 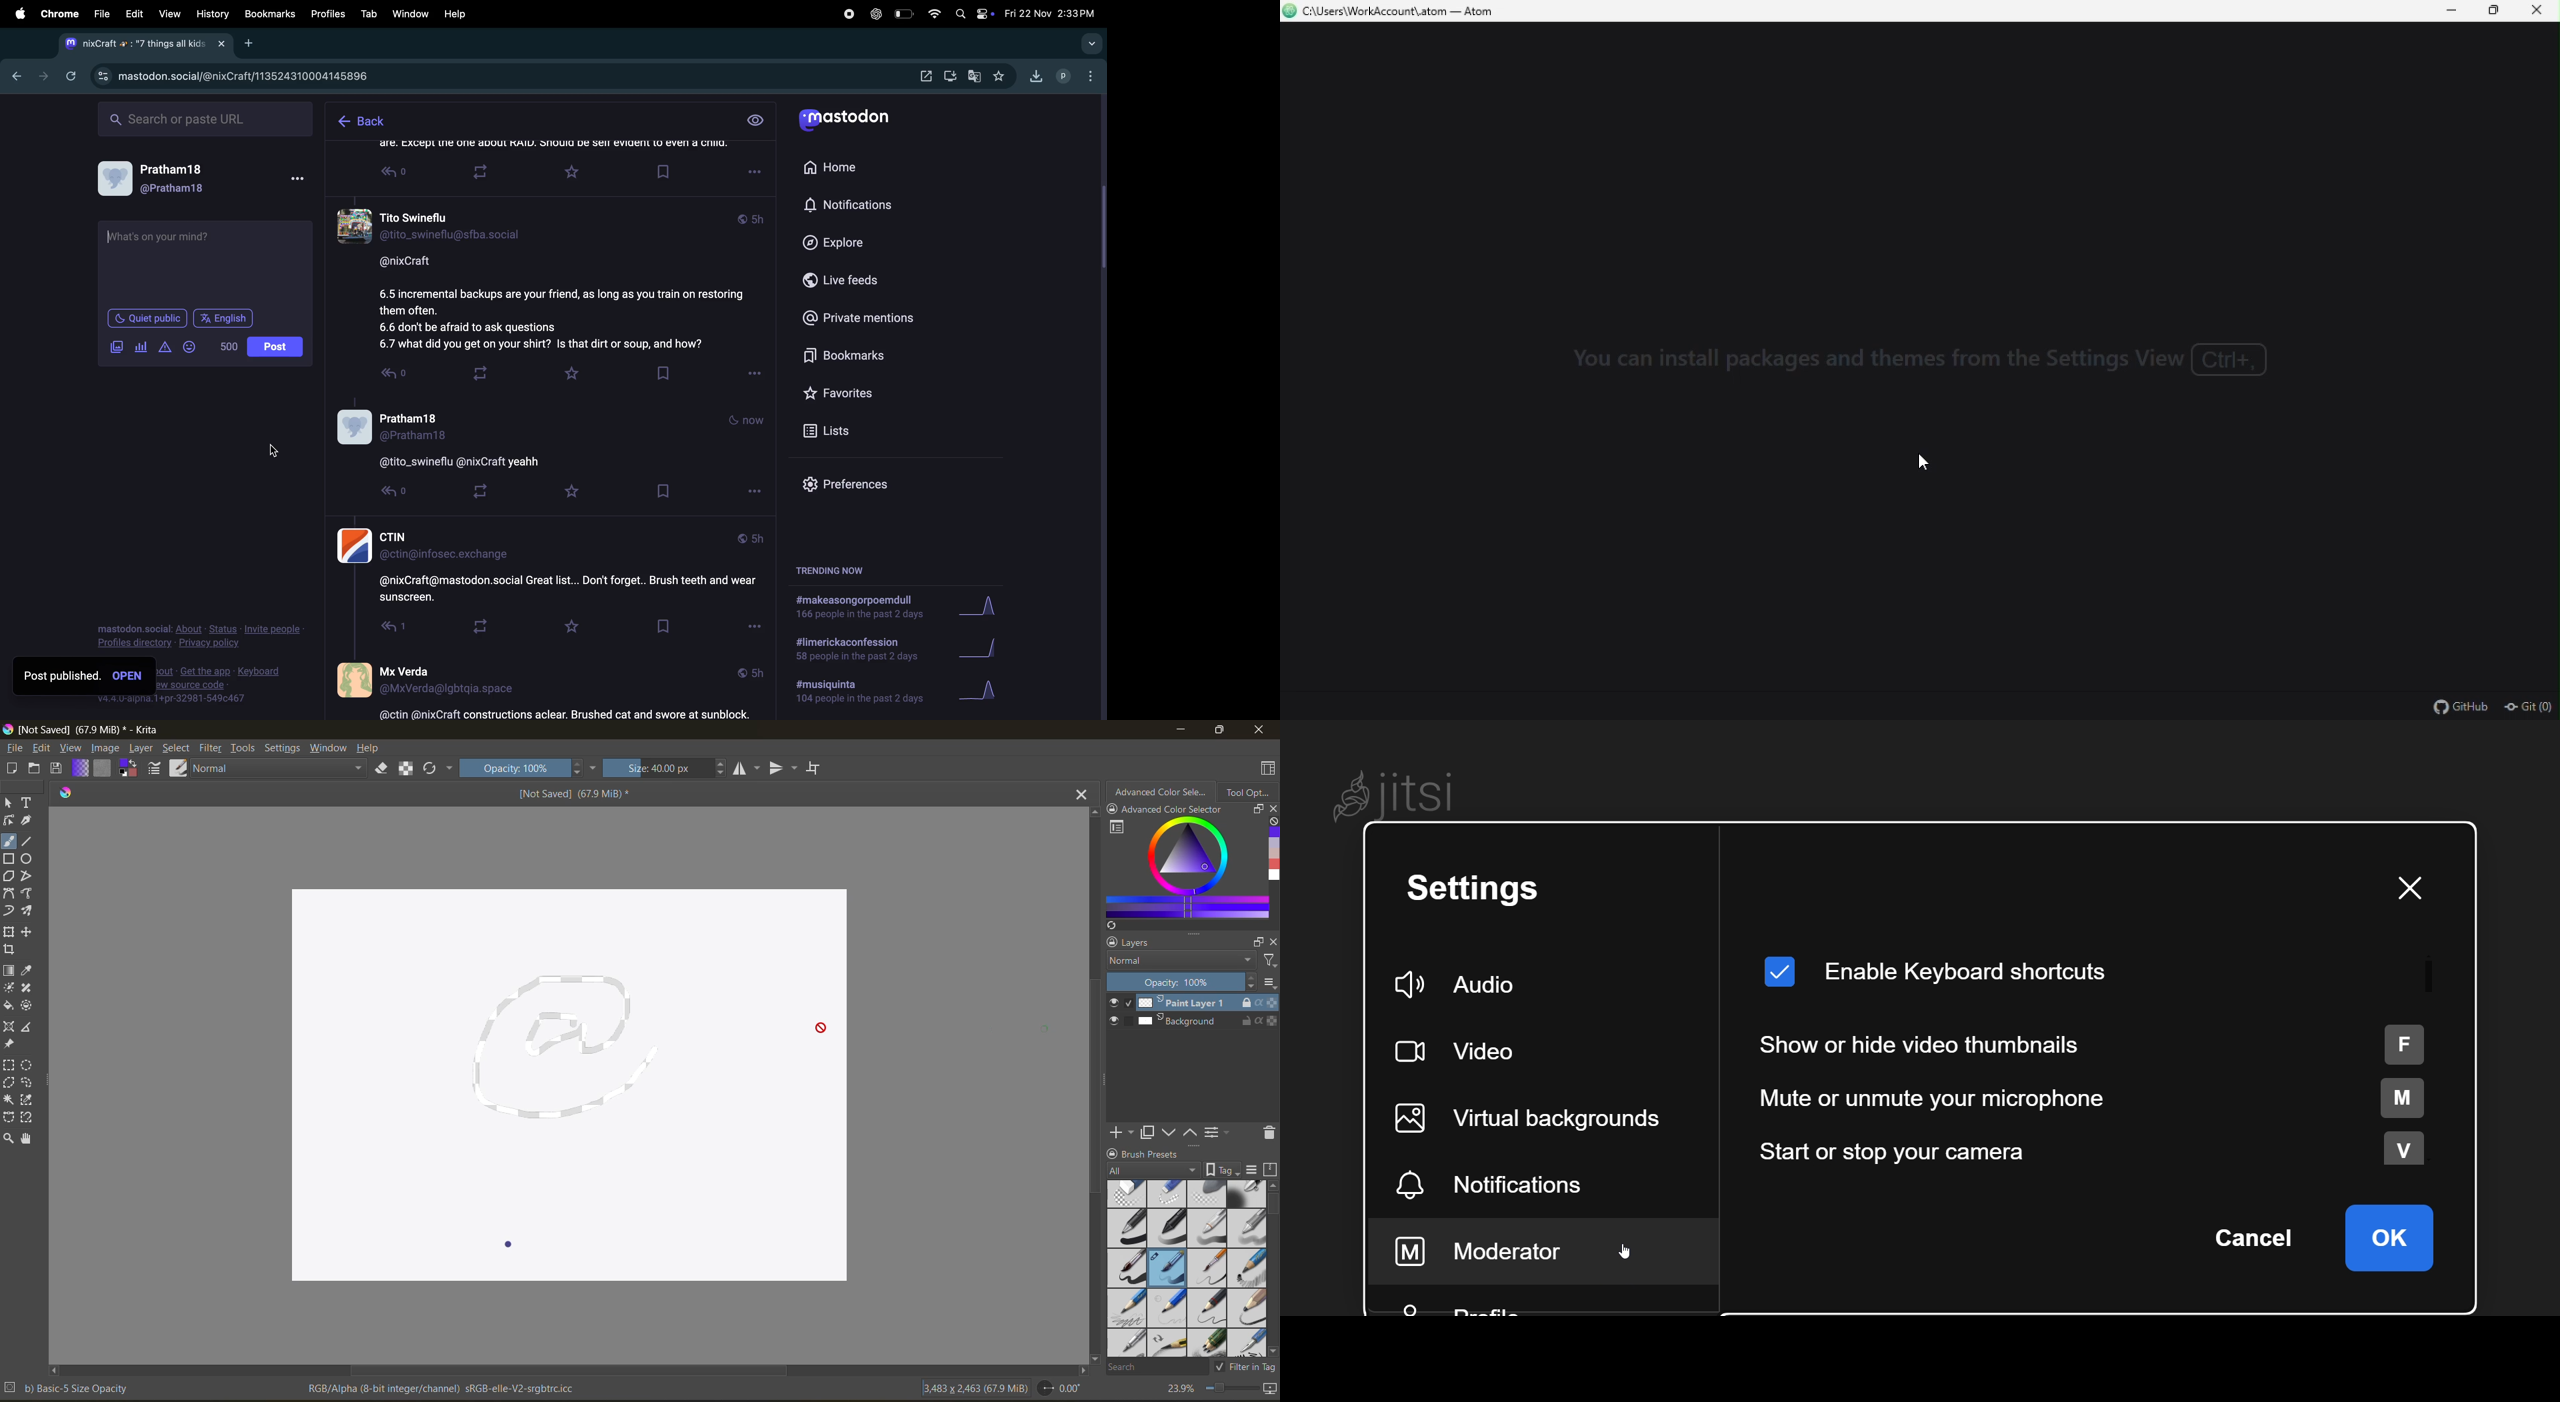 What do you see at coordinates (2419, 885) in the screenshot?
I see `close window` at bounding box center [2419, 885].